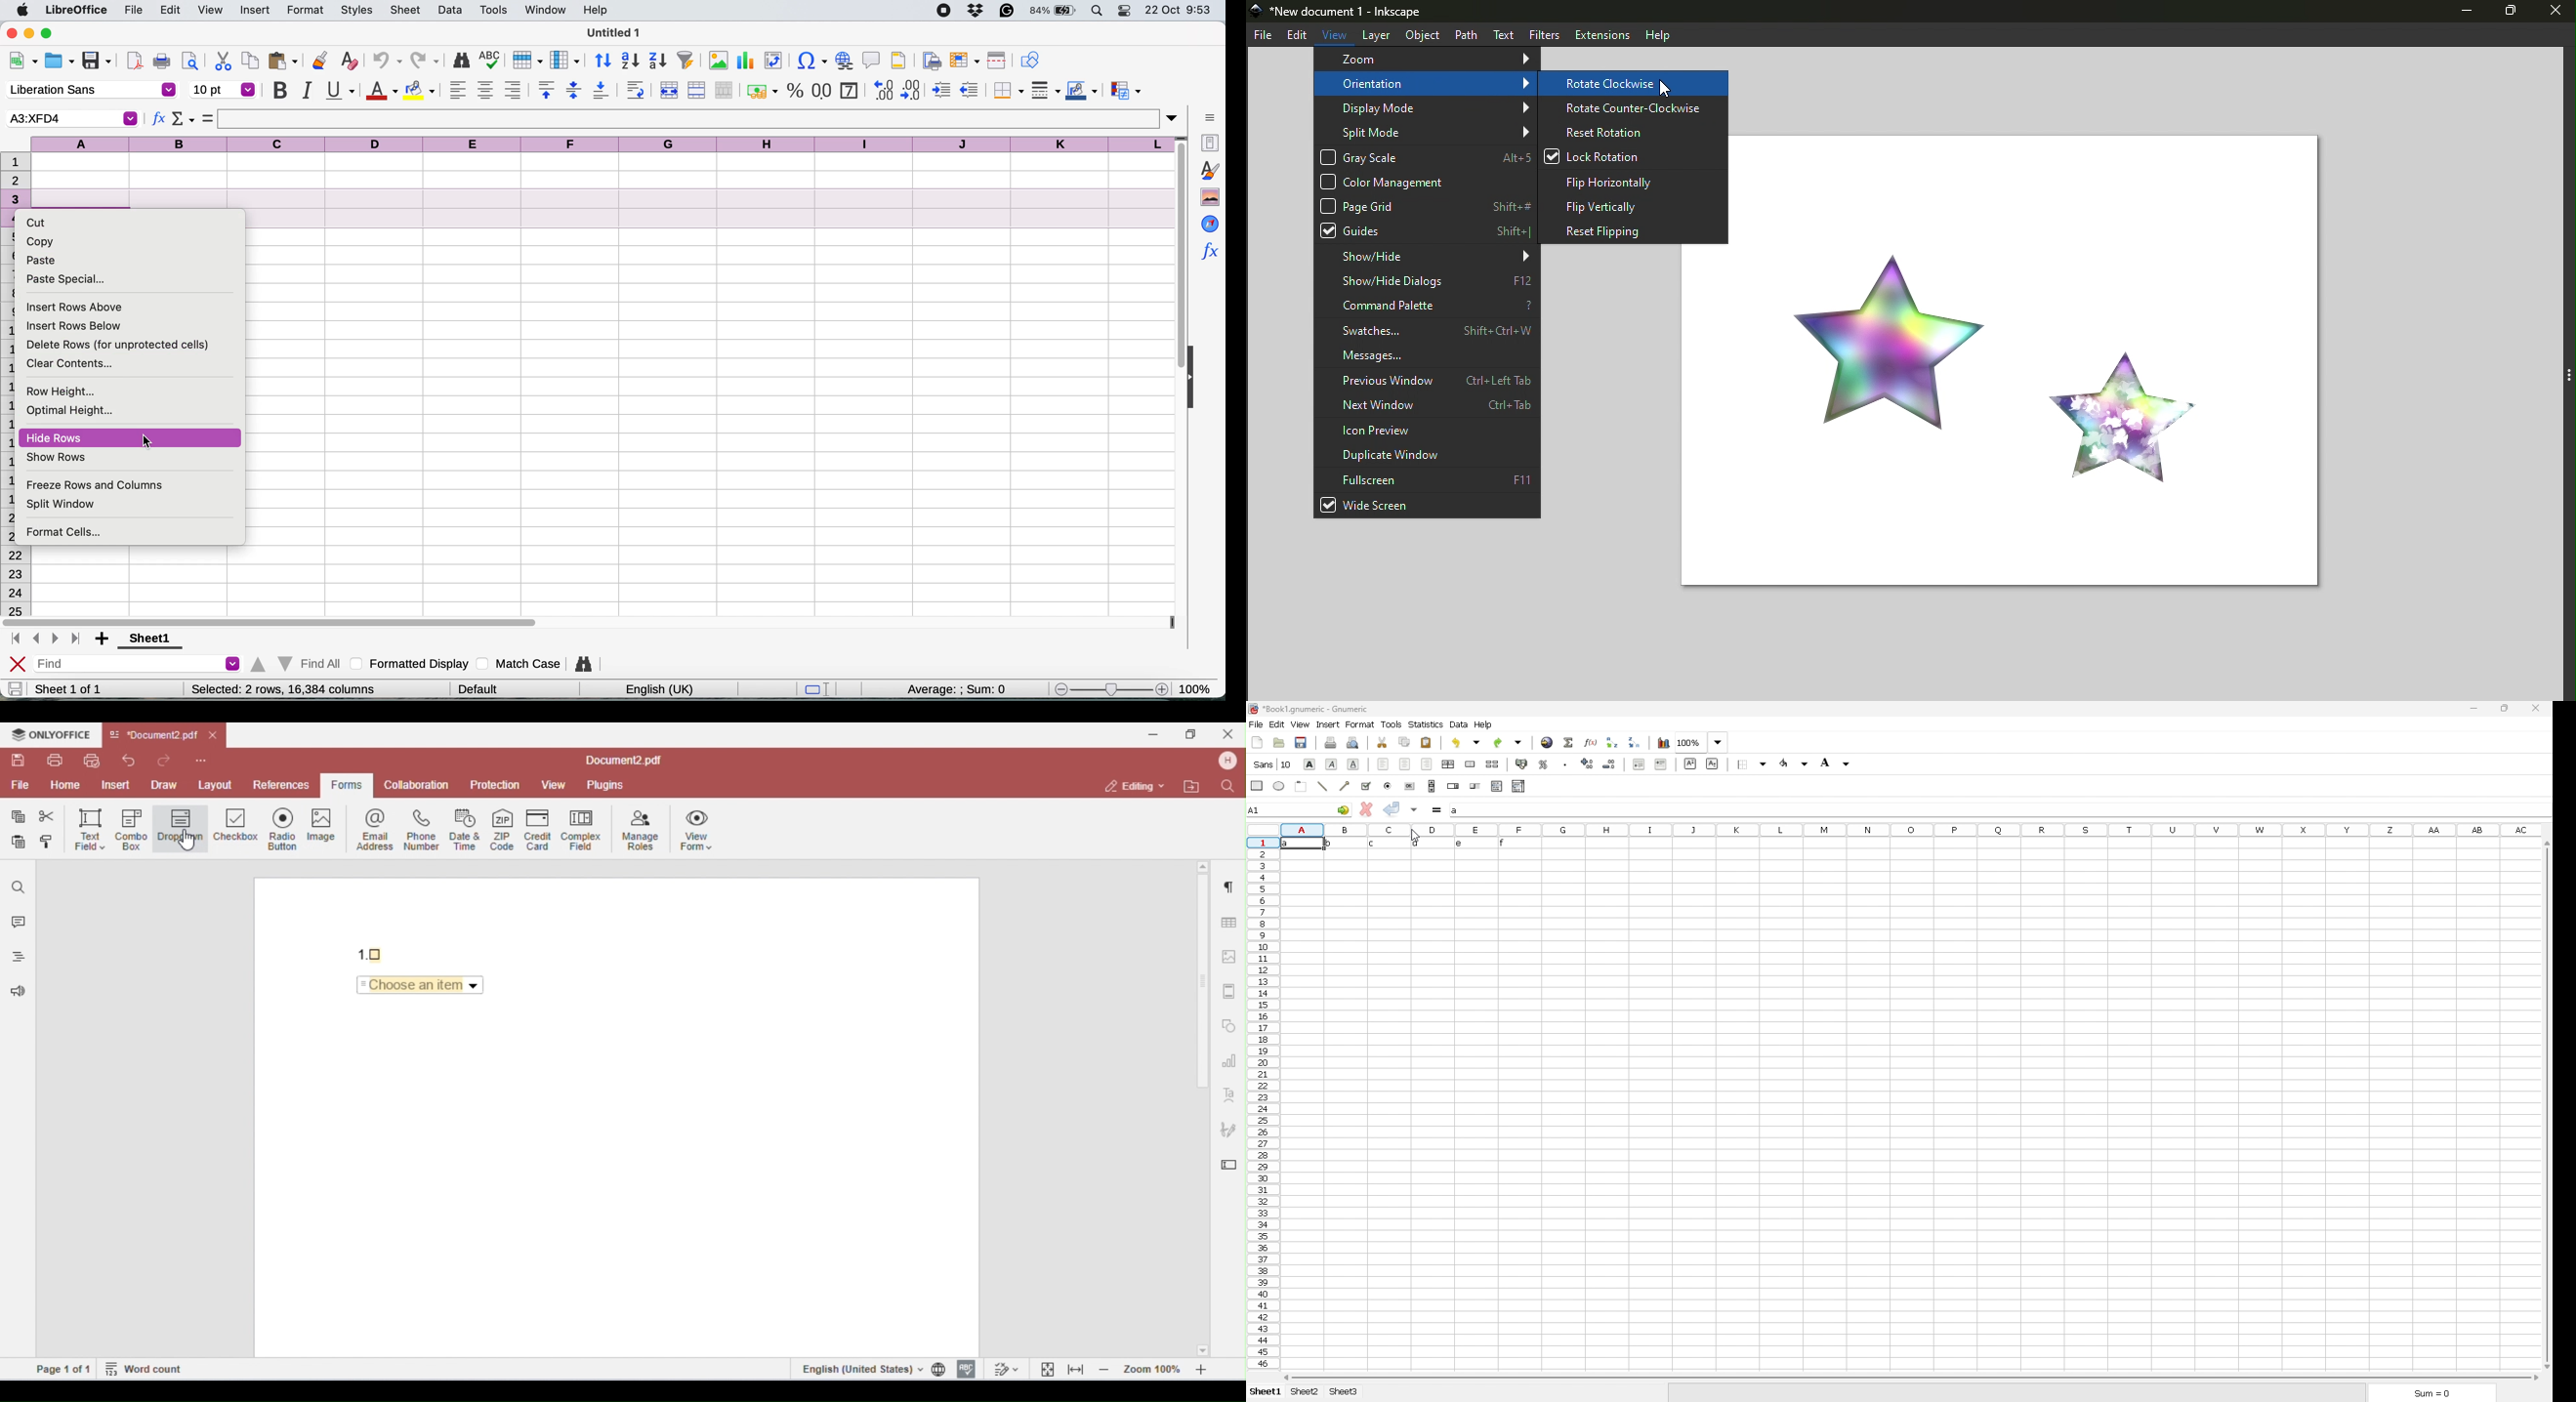  I want to click on Text, so click(1504, 34).